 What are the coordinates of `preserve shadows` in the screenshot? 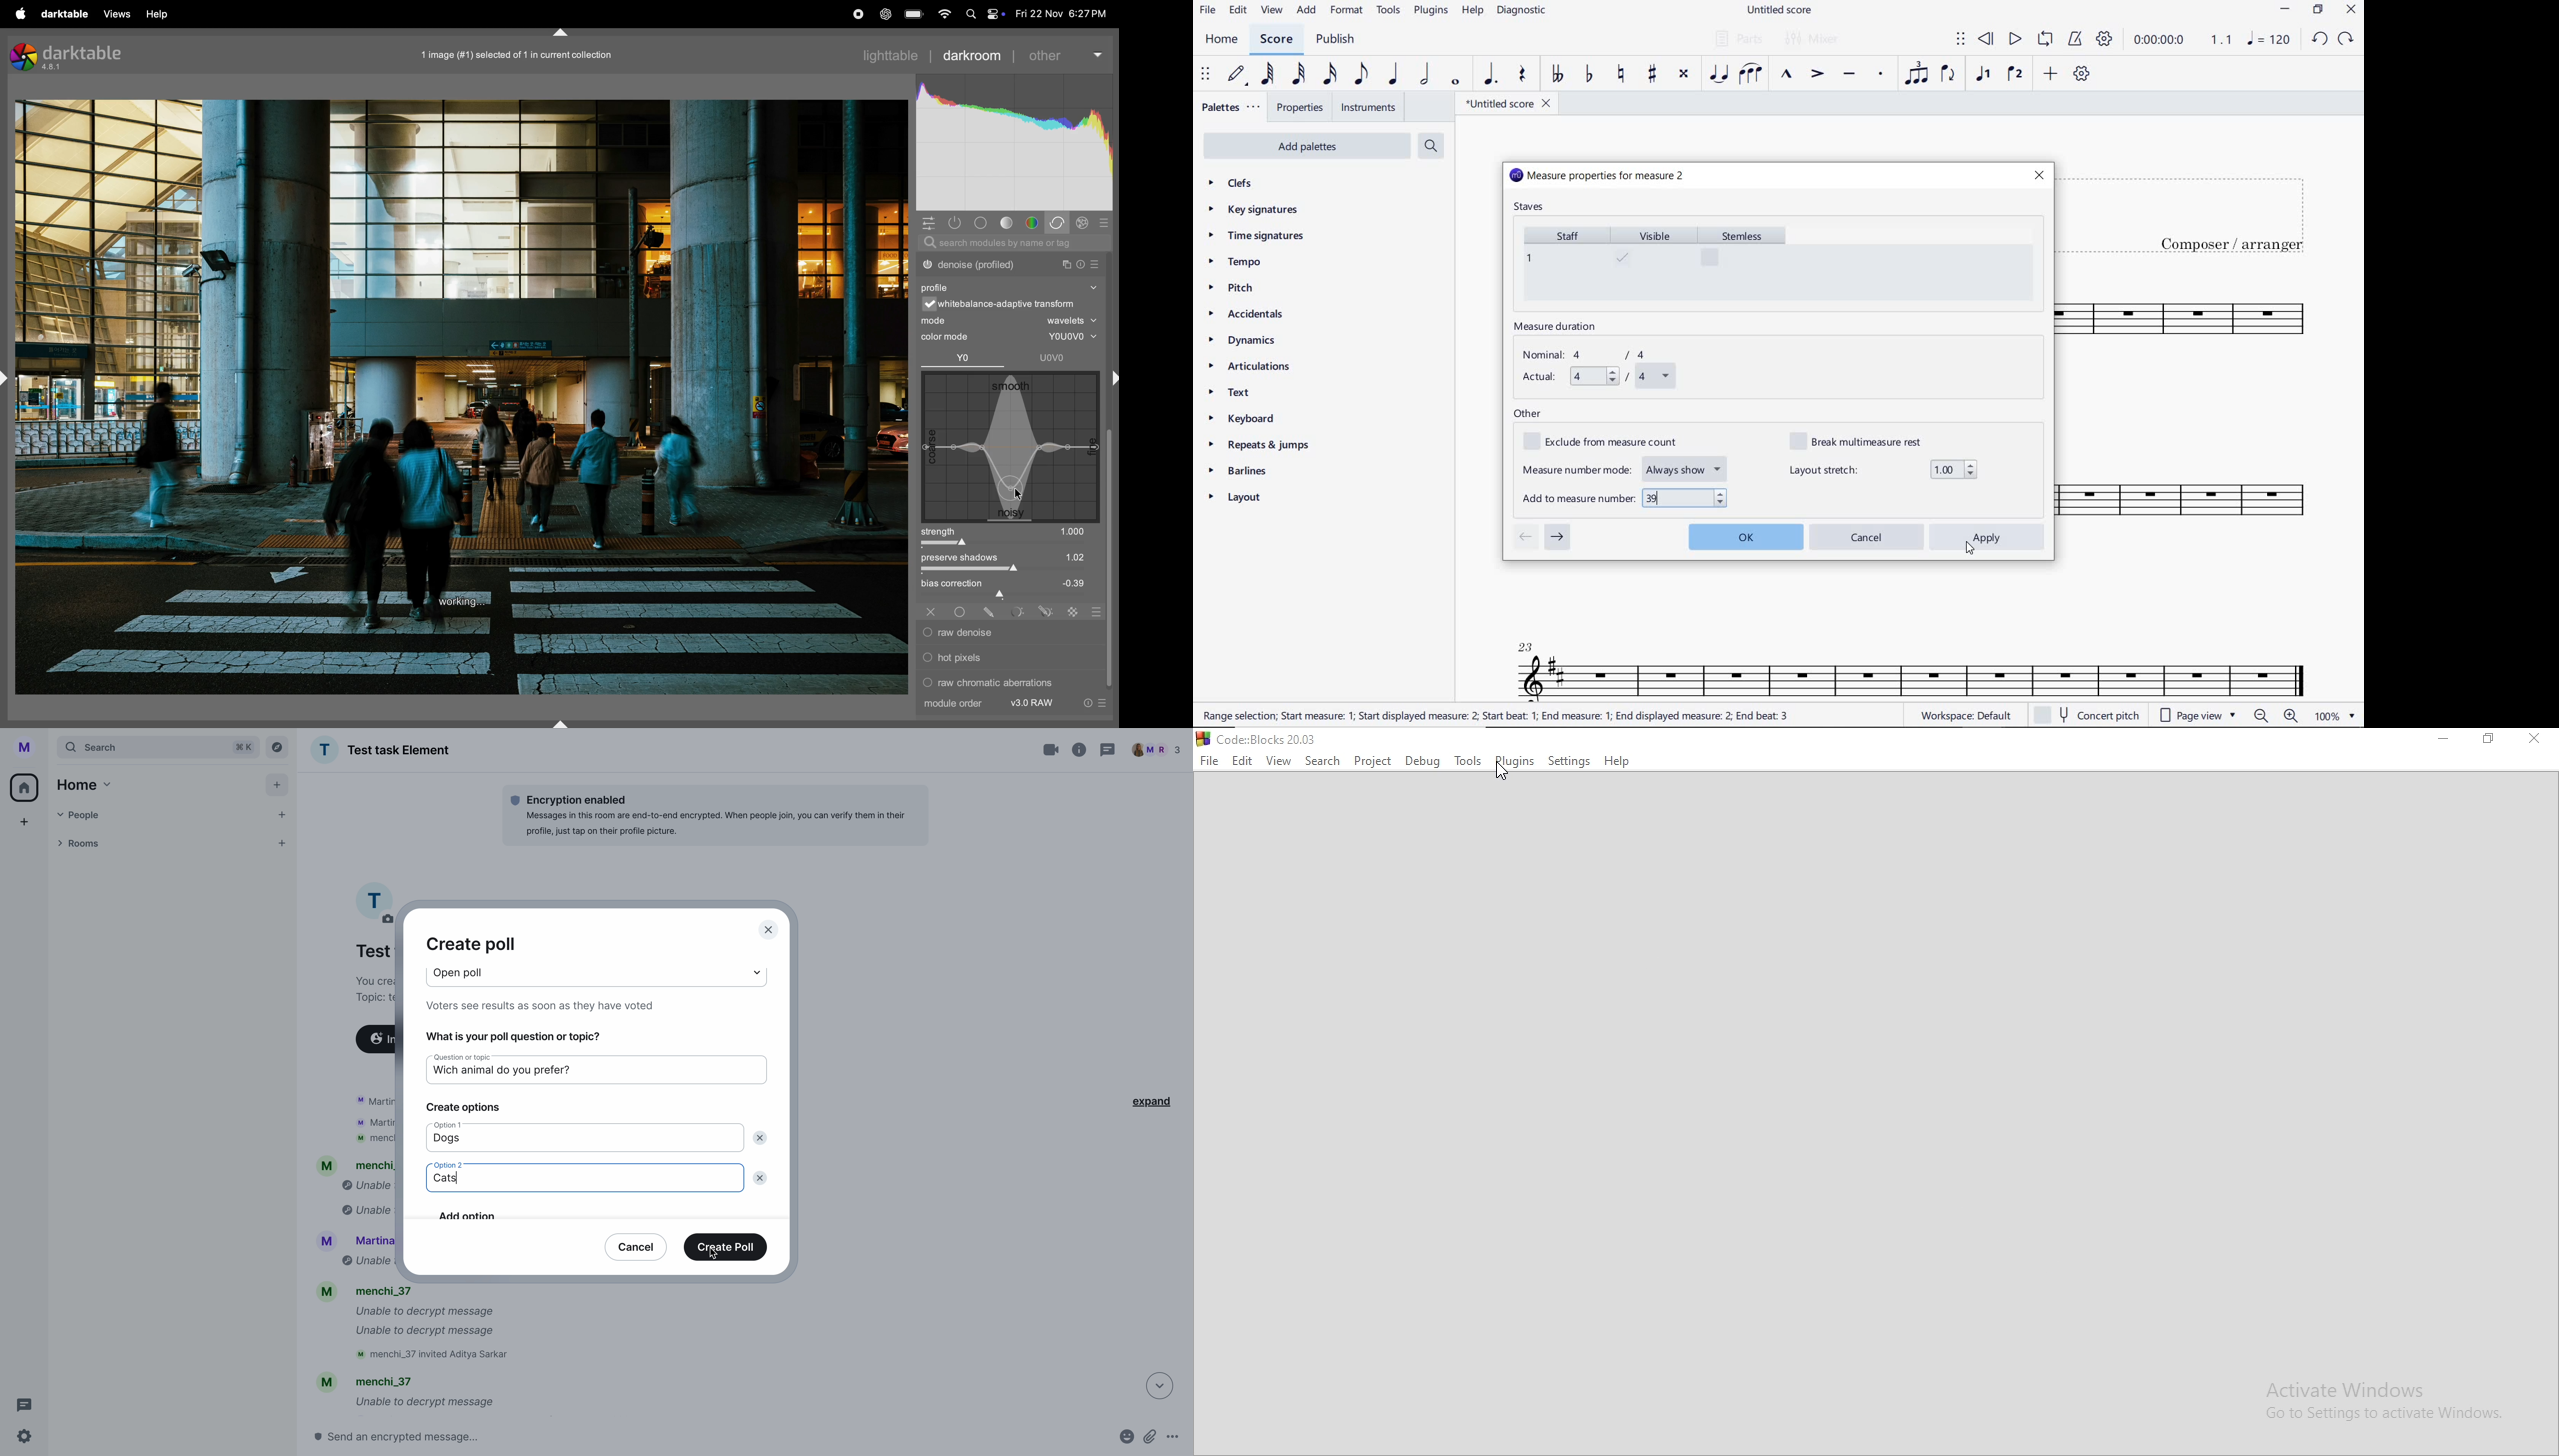 It's located at (1009, 563).